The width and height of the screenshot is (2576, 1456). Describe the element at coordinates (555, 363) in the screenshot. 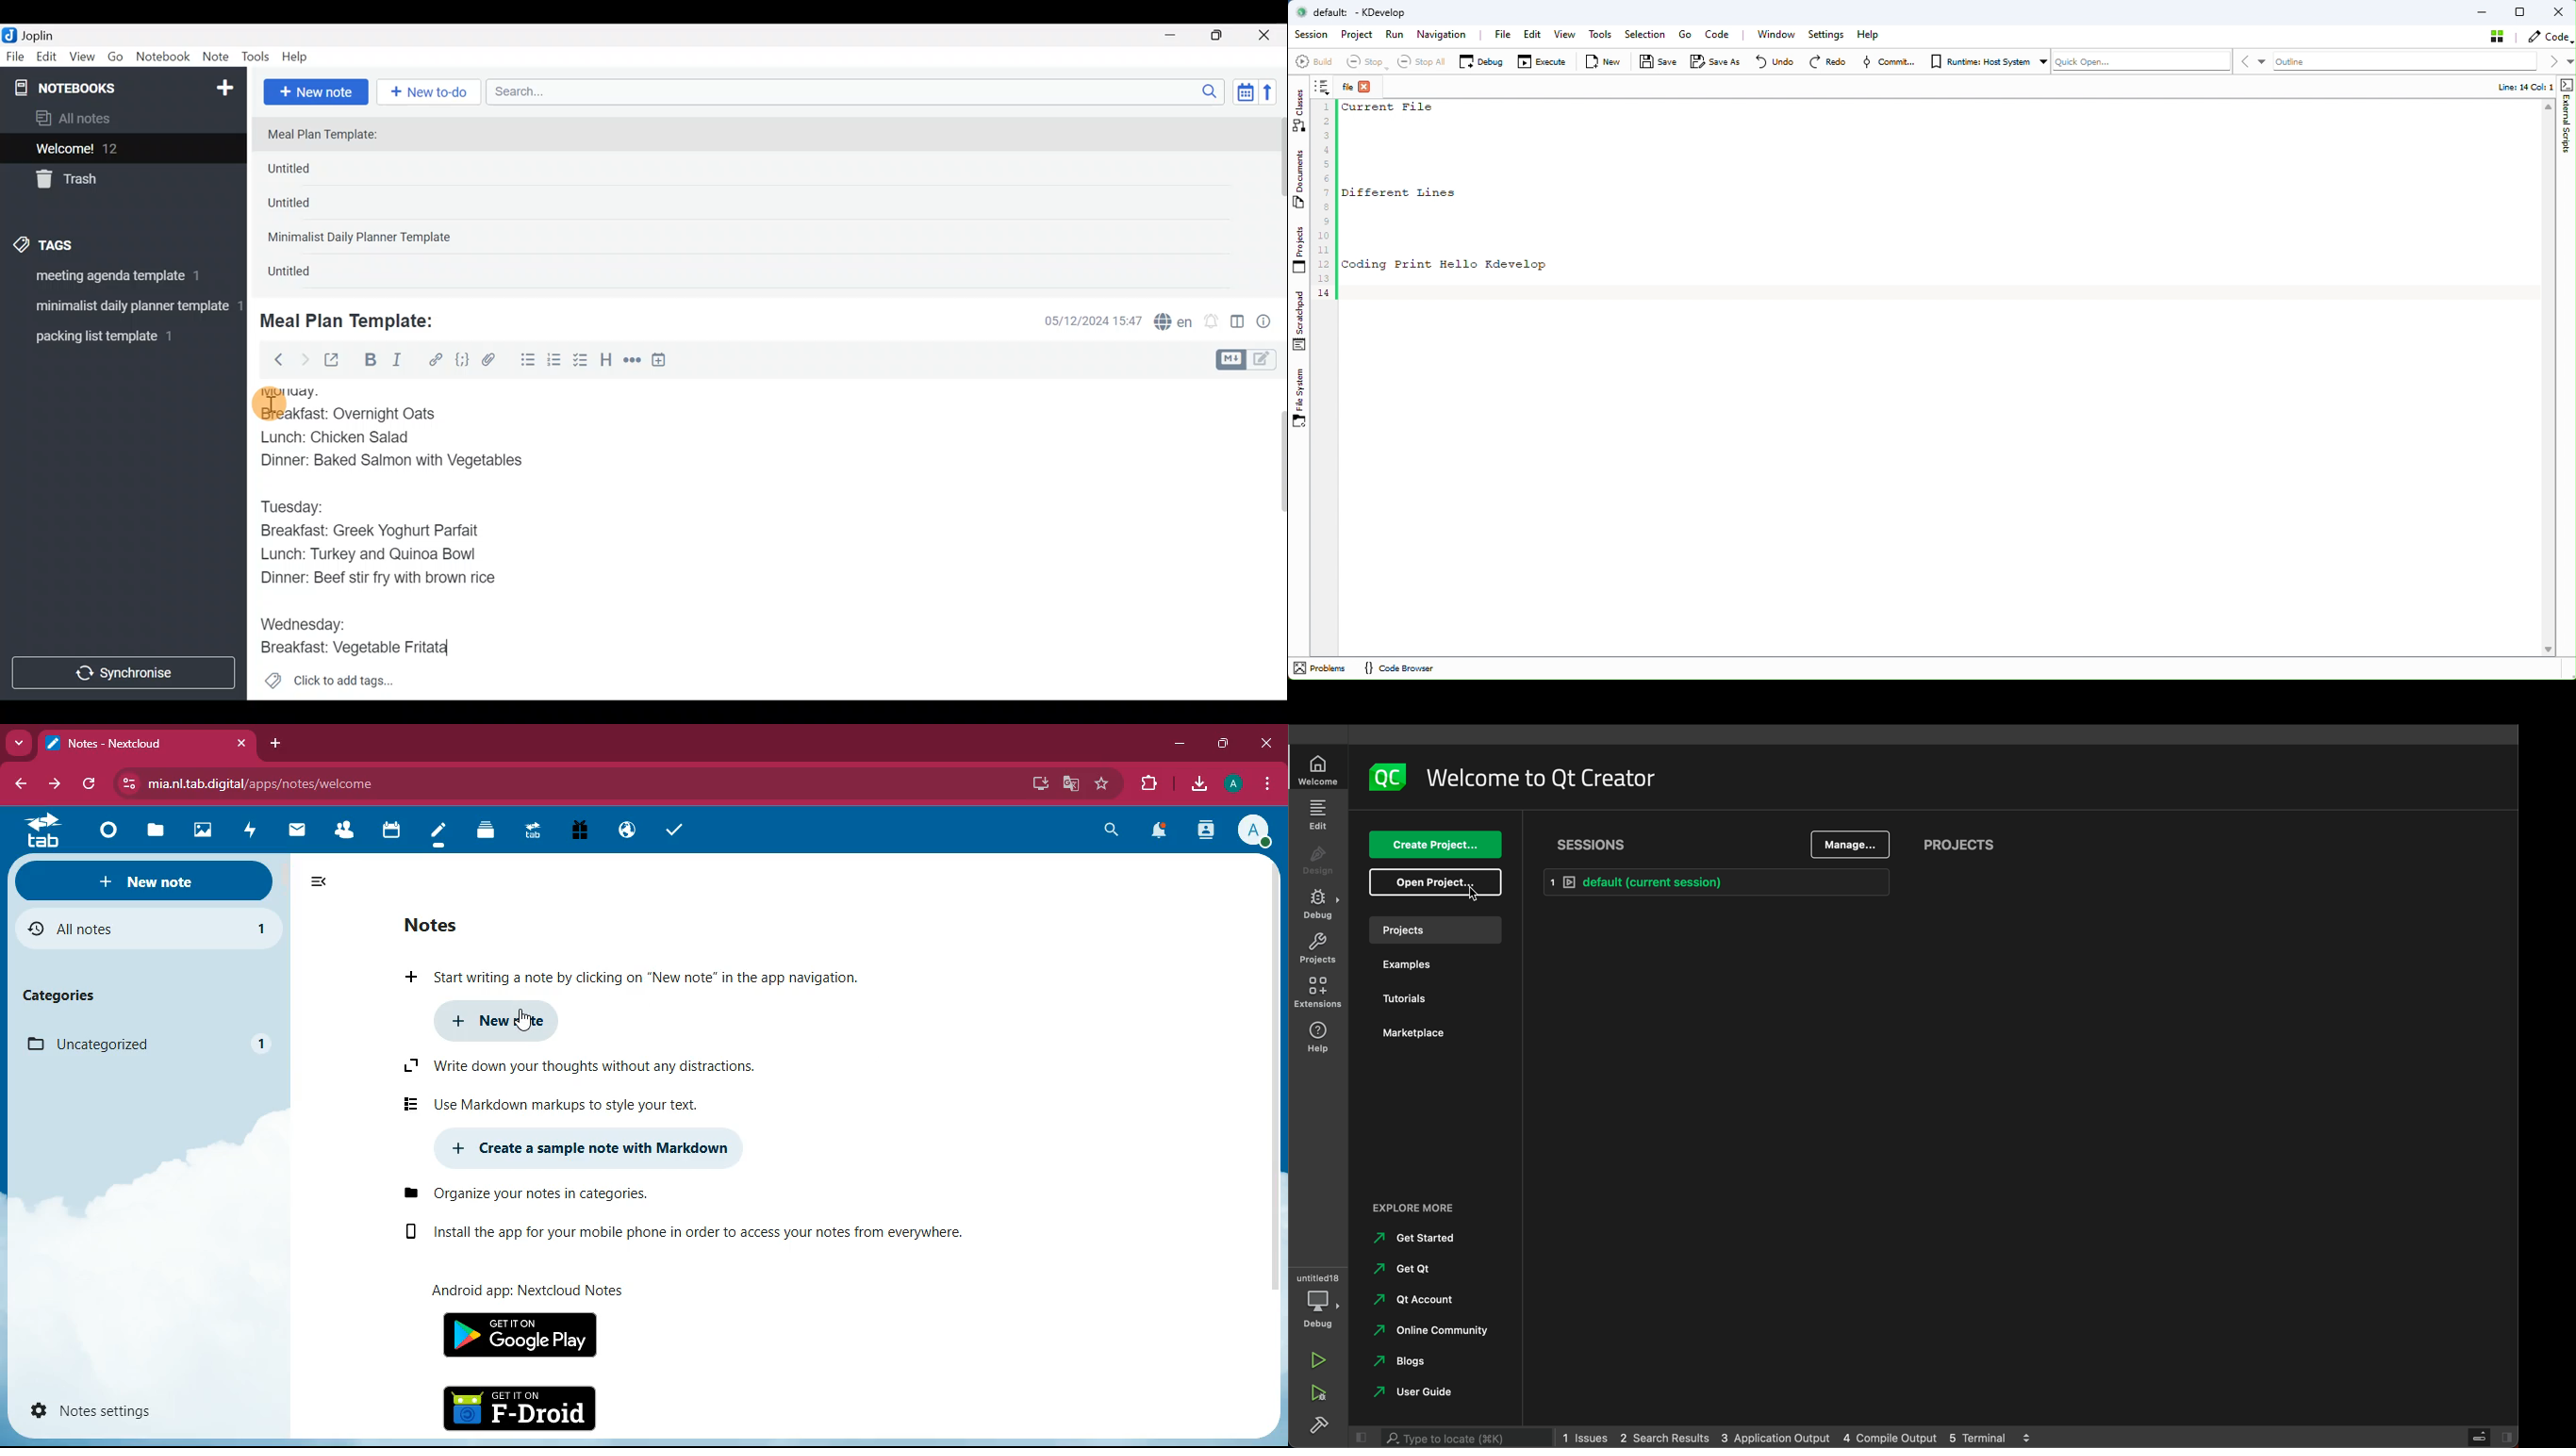

I see `Numbered list` at that location.